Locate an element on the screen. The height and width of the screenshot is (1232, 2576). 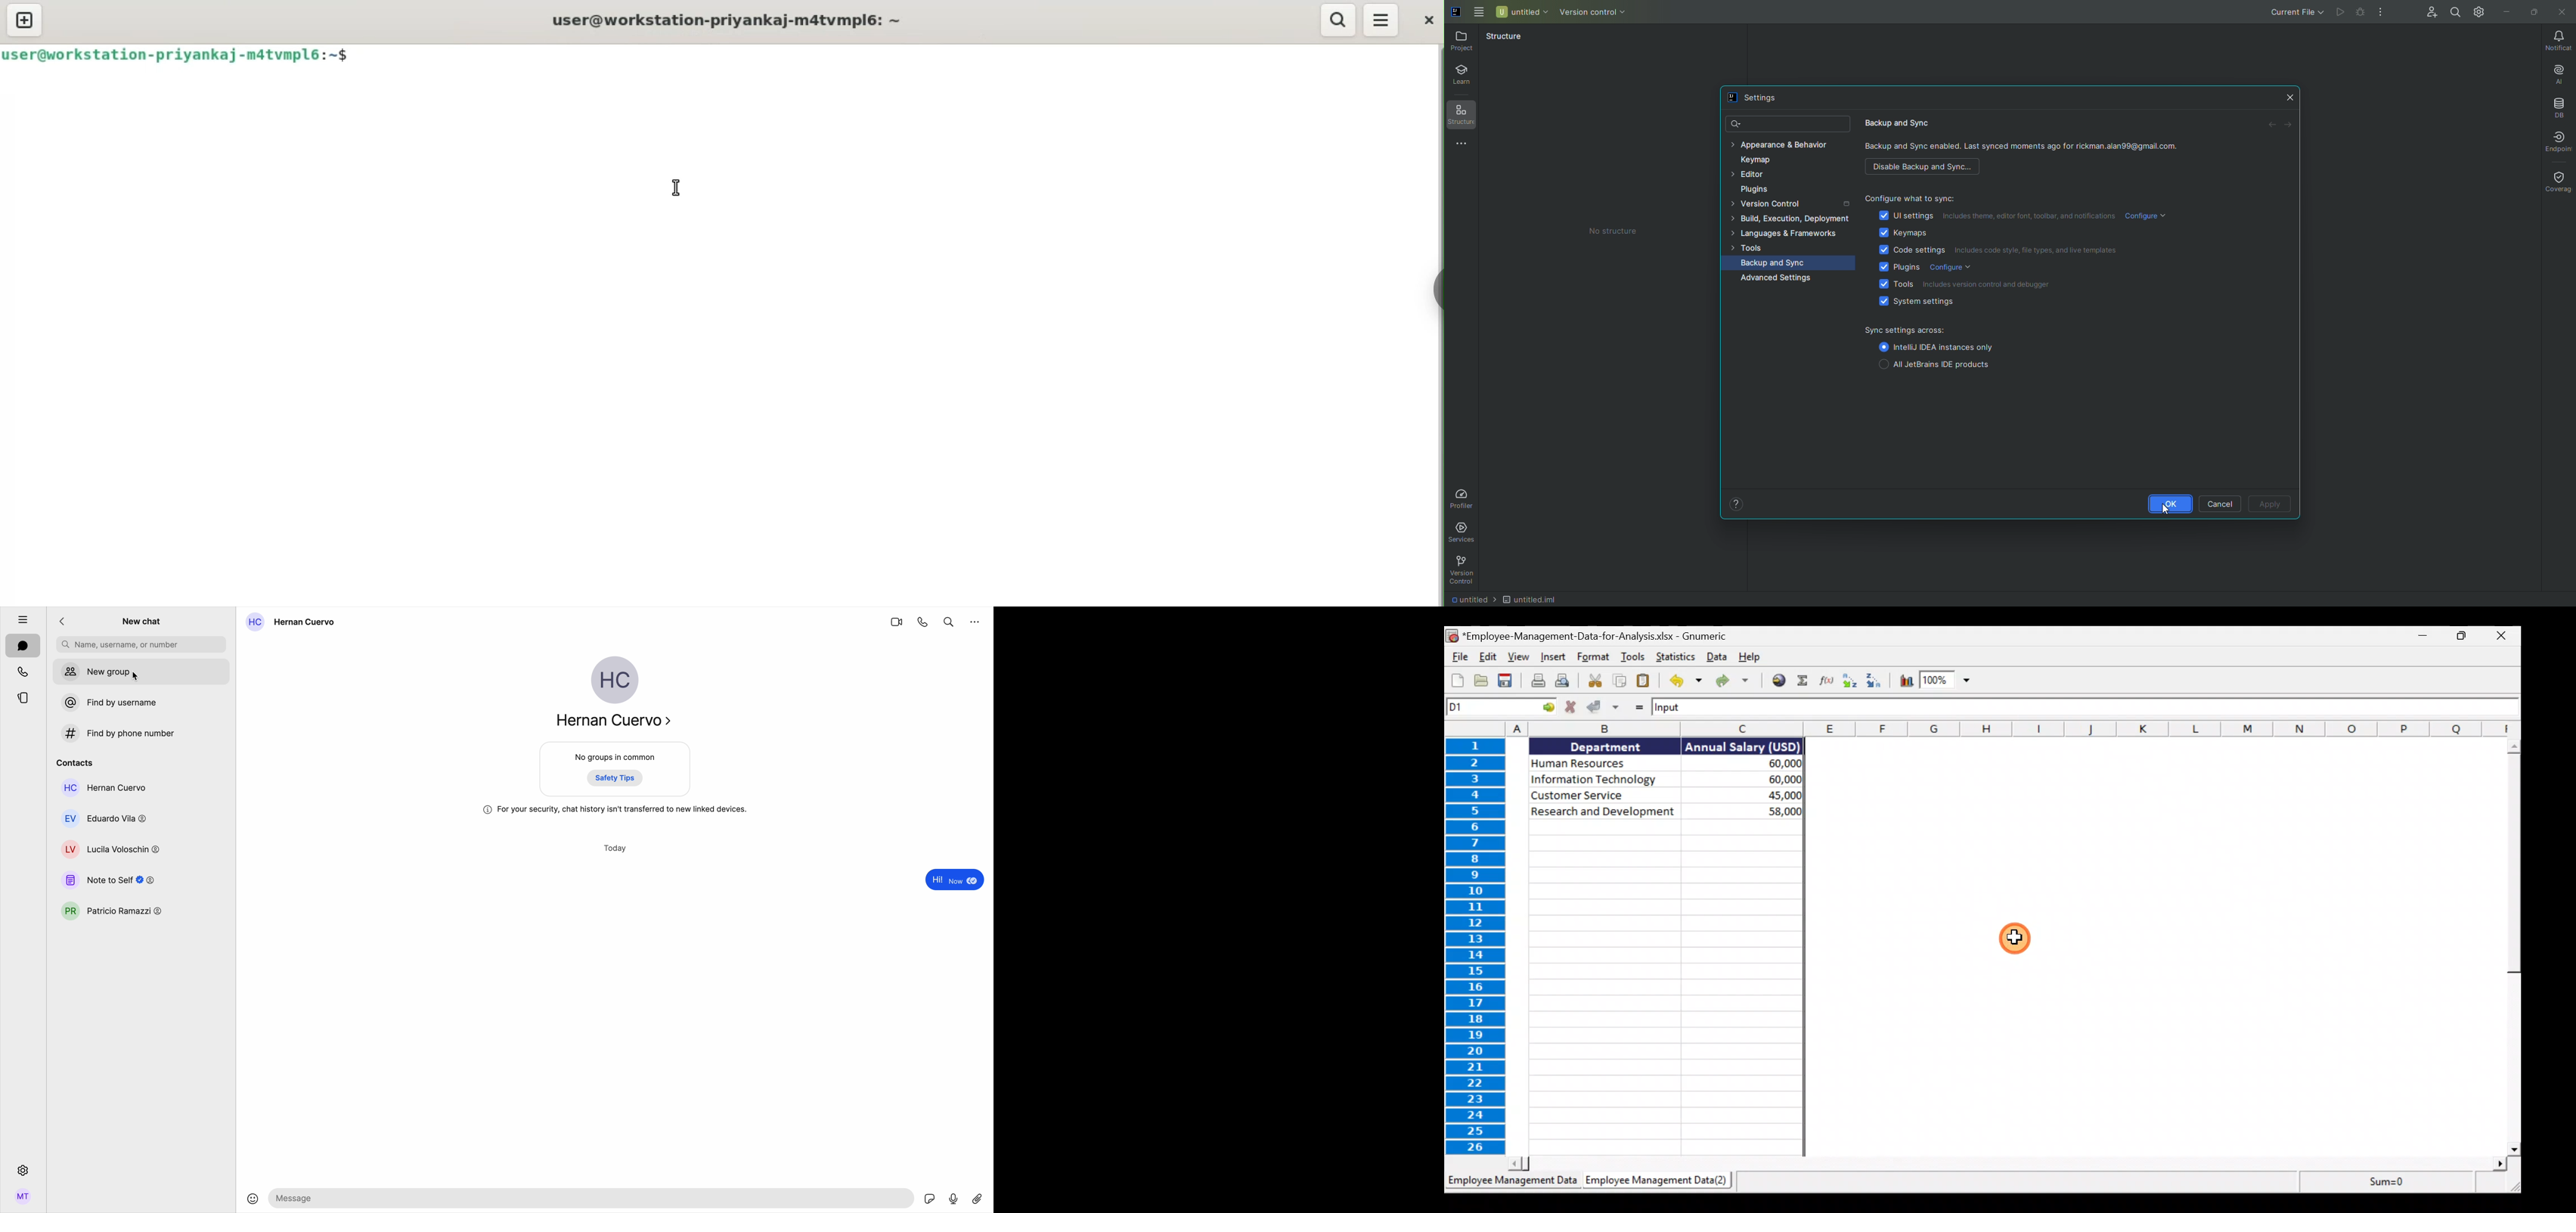
calls is located at coordinates (24, 671).